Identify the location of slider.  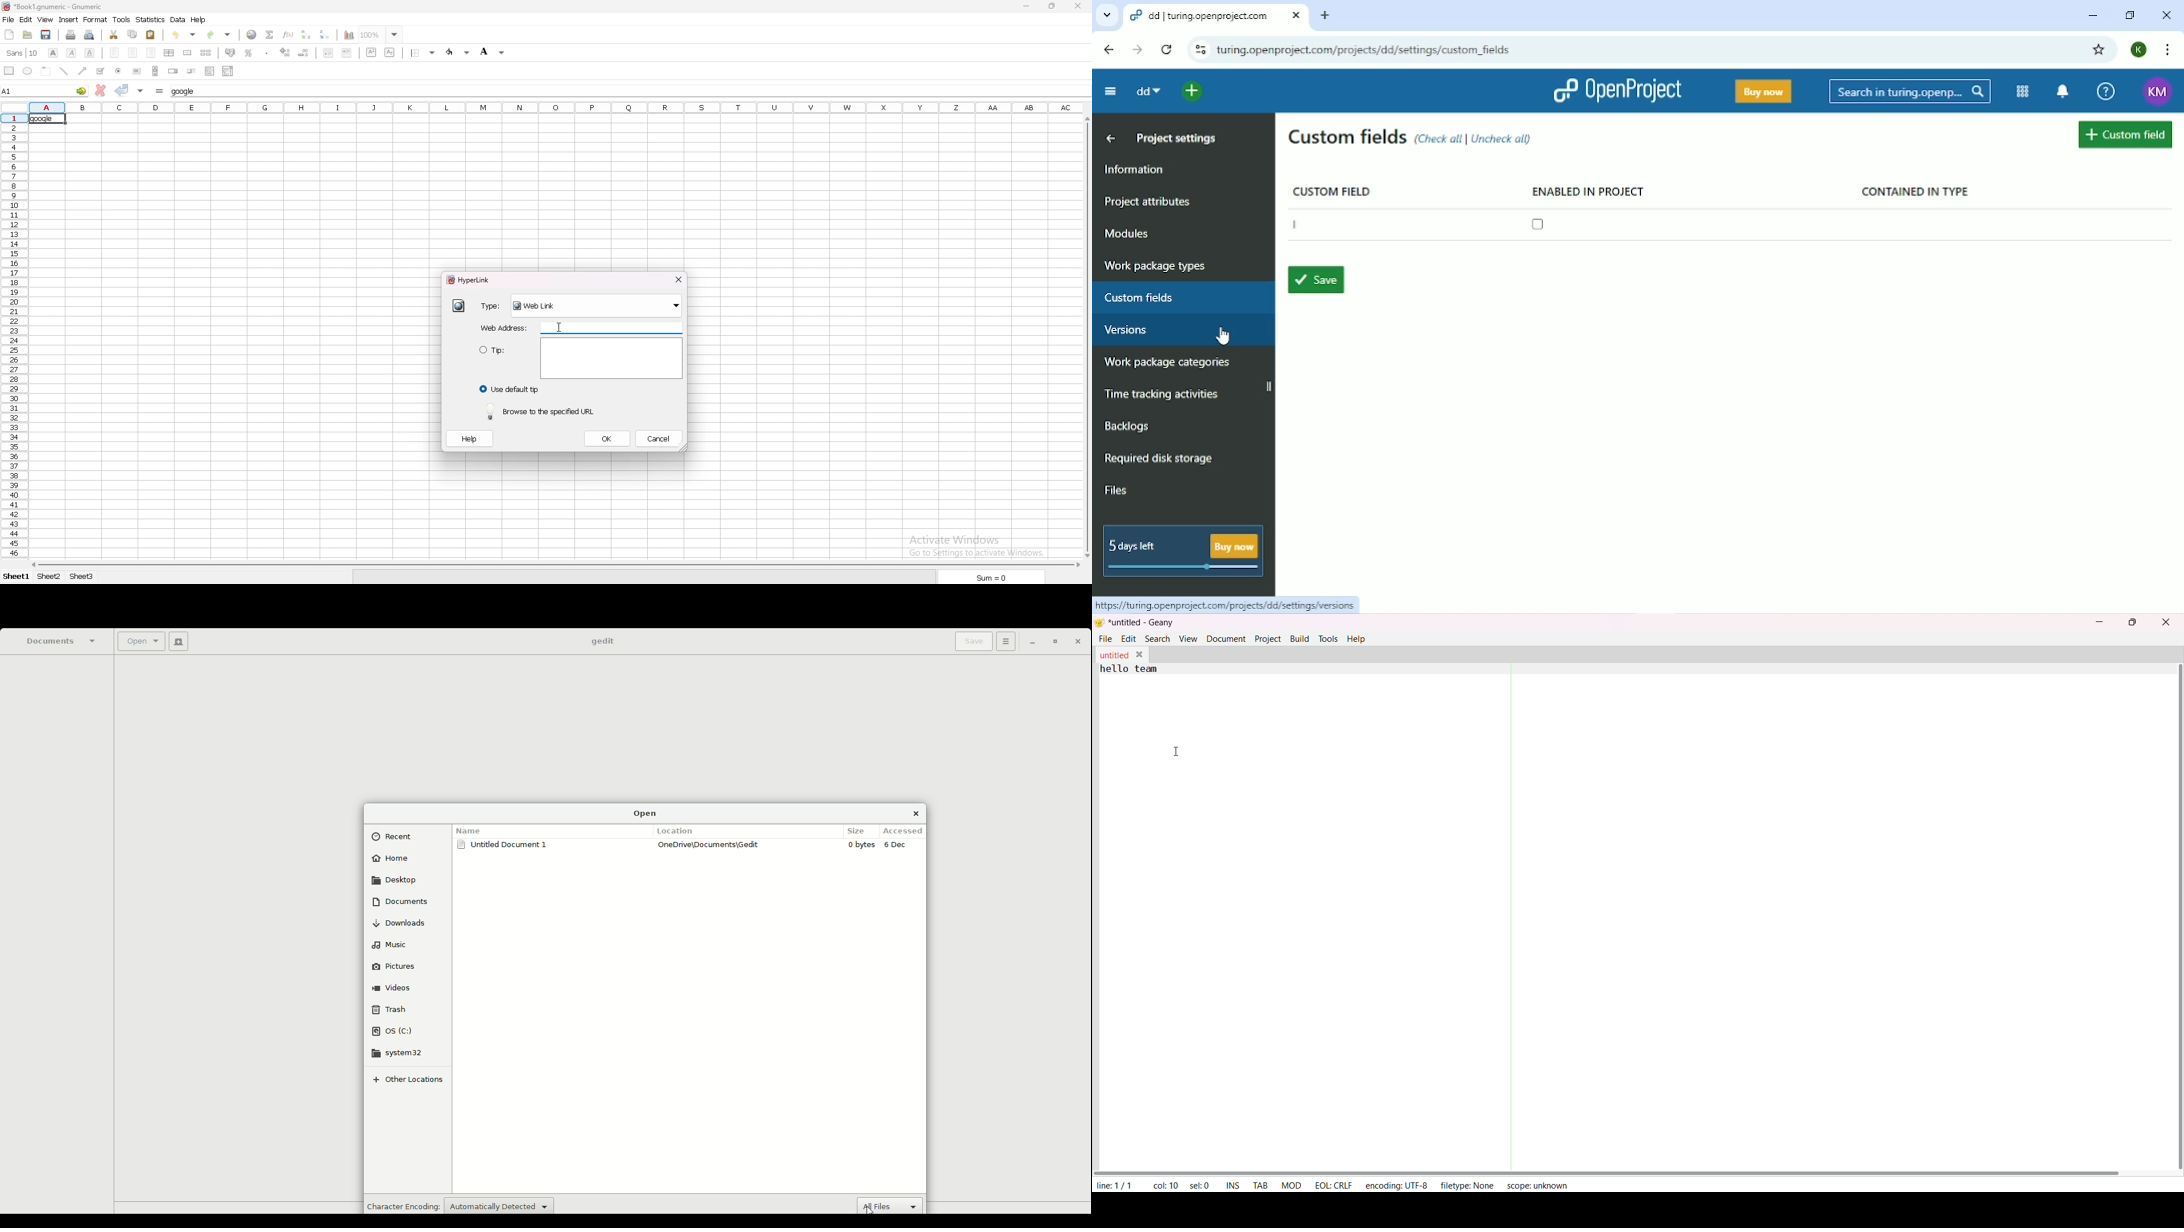
(191, 71).